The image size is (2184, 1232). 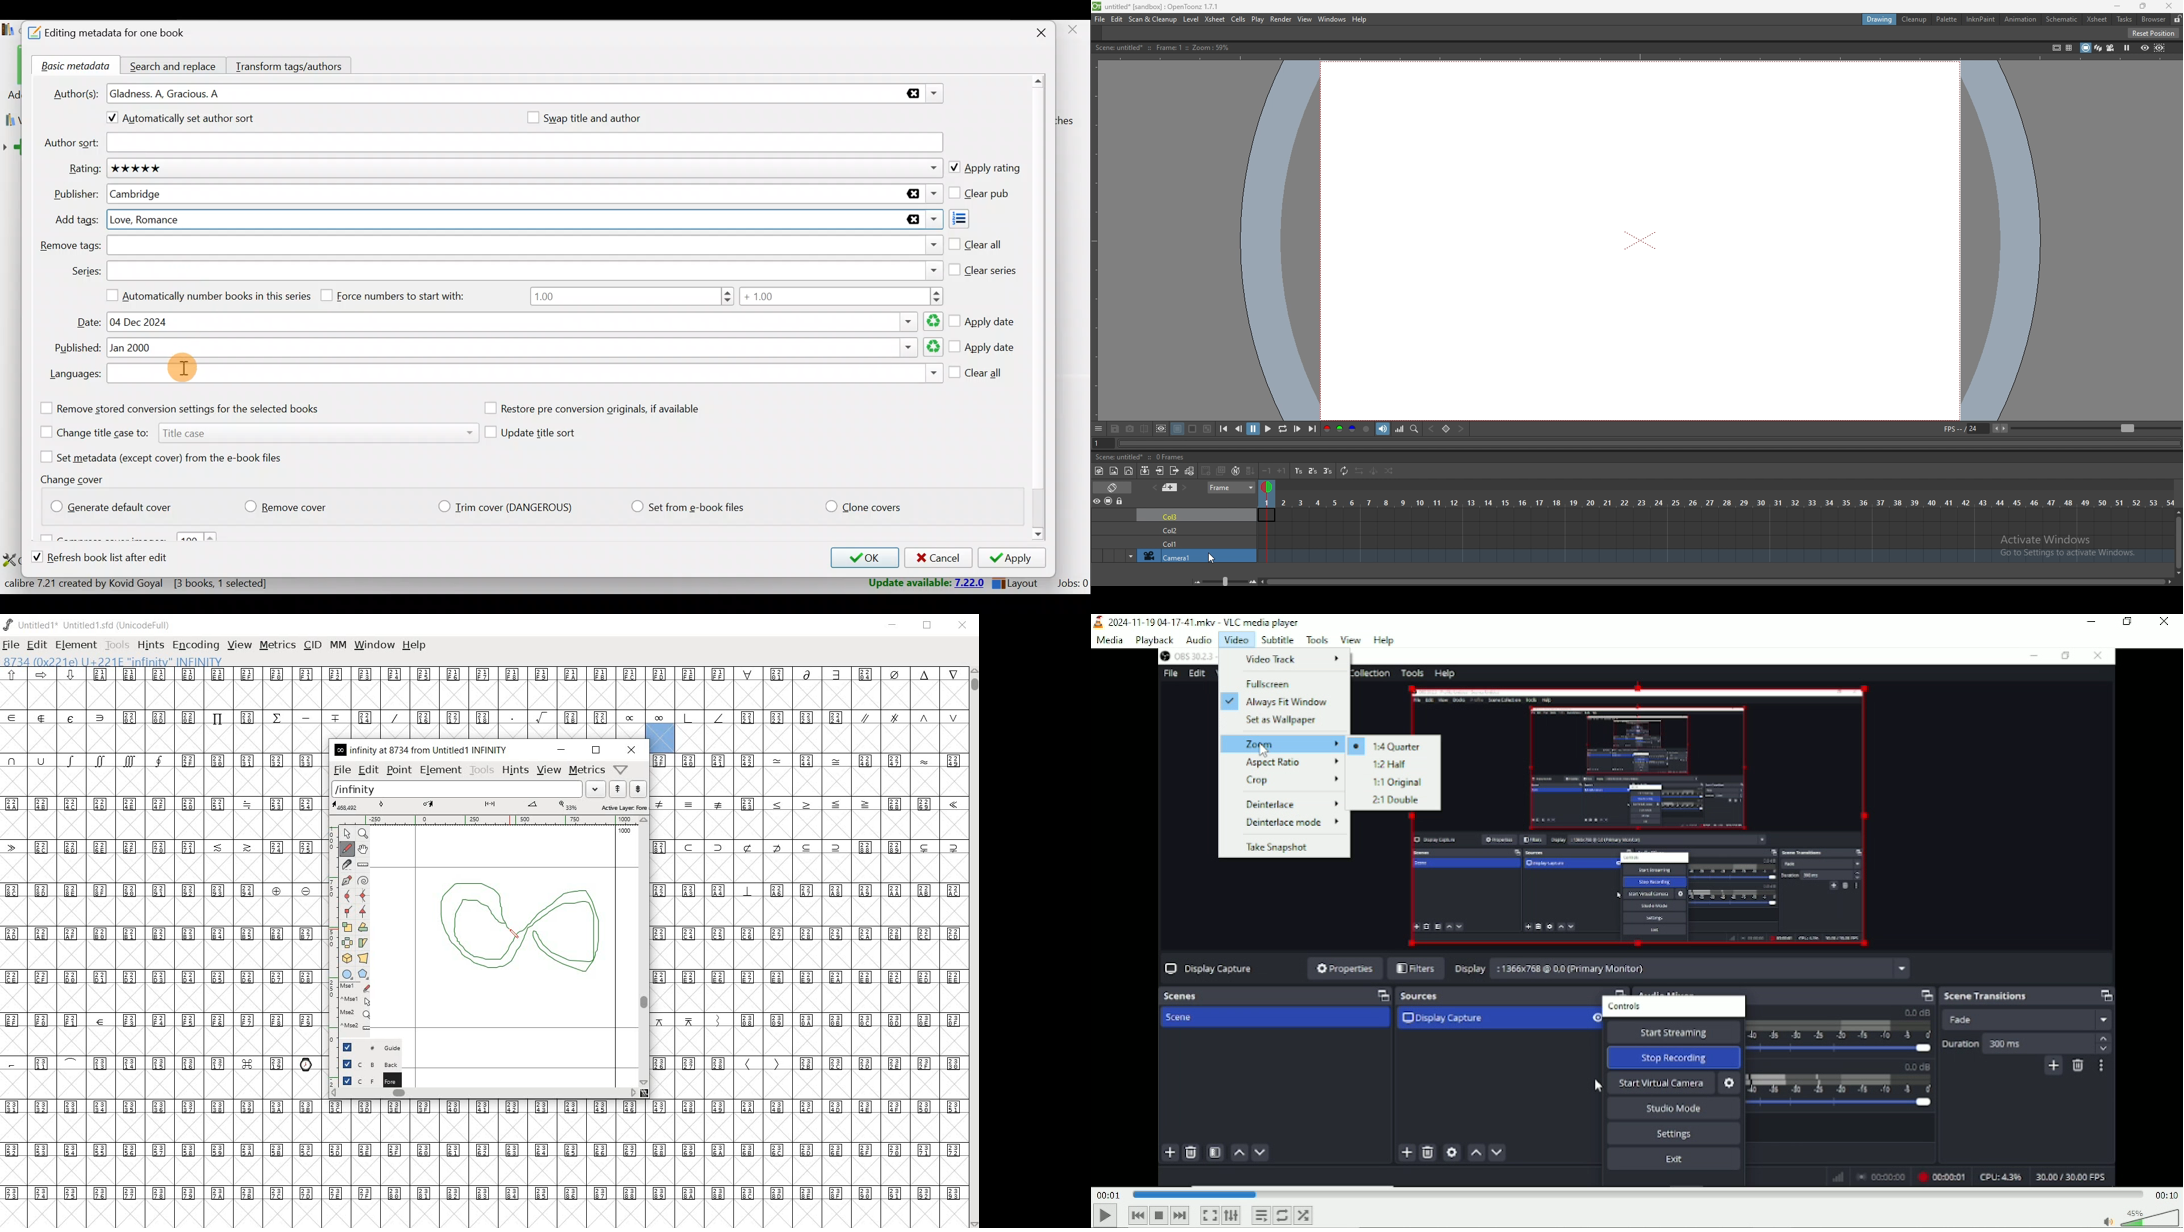 I want to click on double, so click(x=1394, y=801).